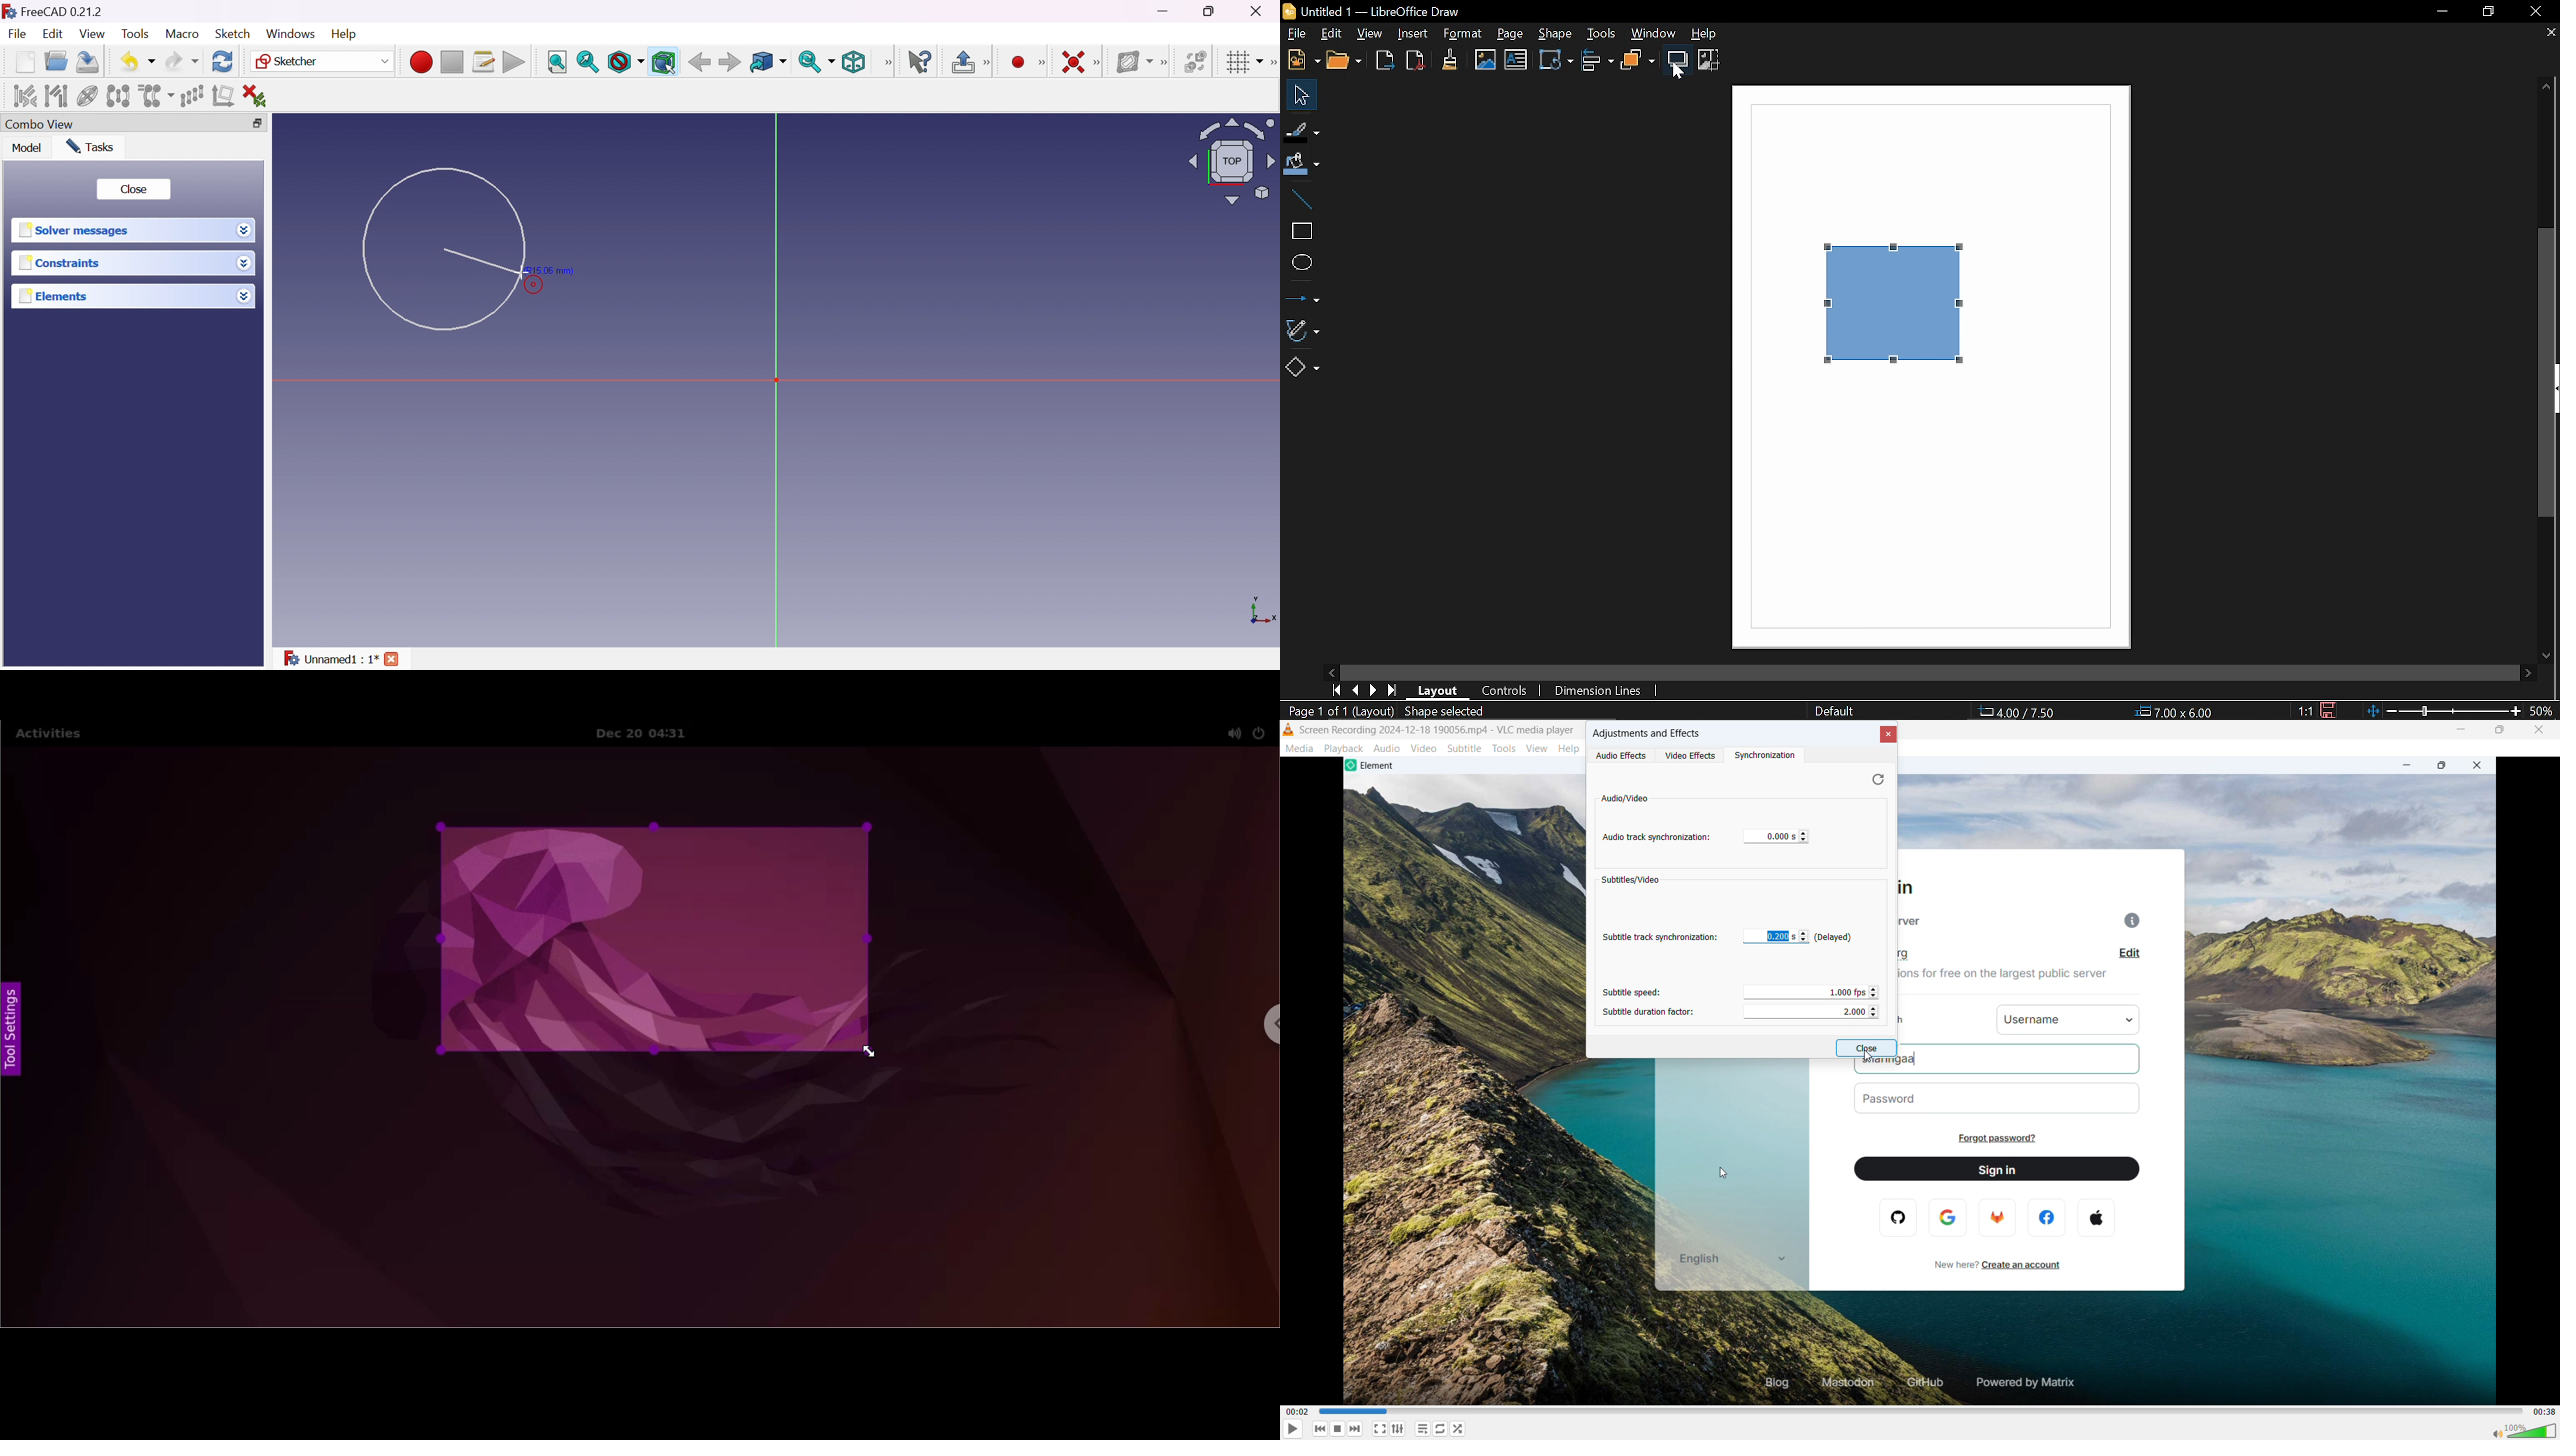  What do you see at coordinates (1301, 749) in the screenshot?
I see `media` at bounding box center [1301, 749].